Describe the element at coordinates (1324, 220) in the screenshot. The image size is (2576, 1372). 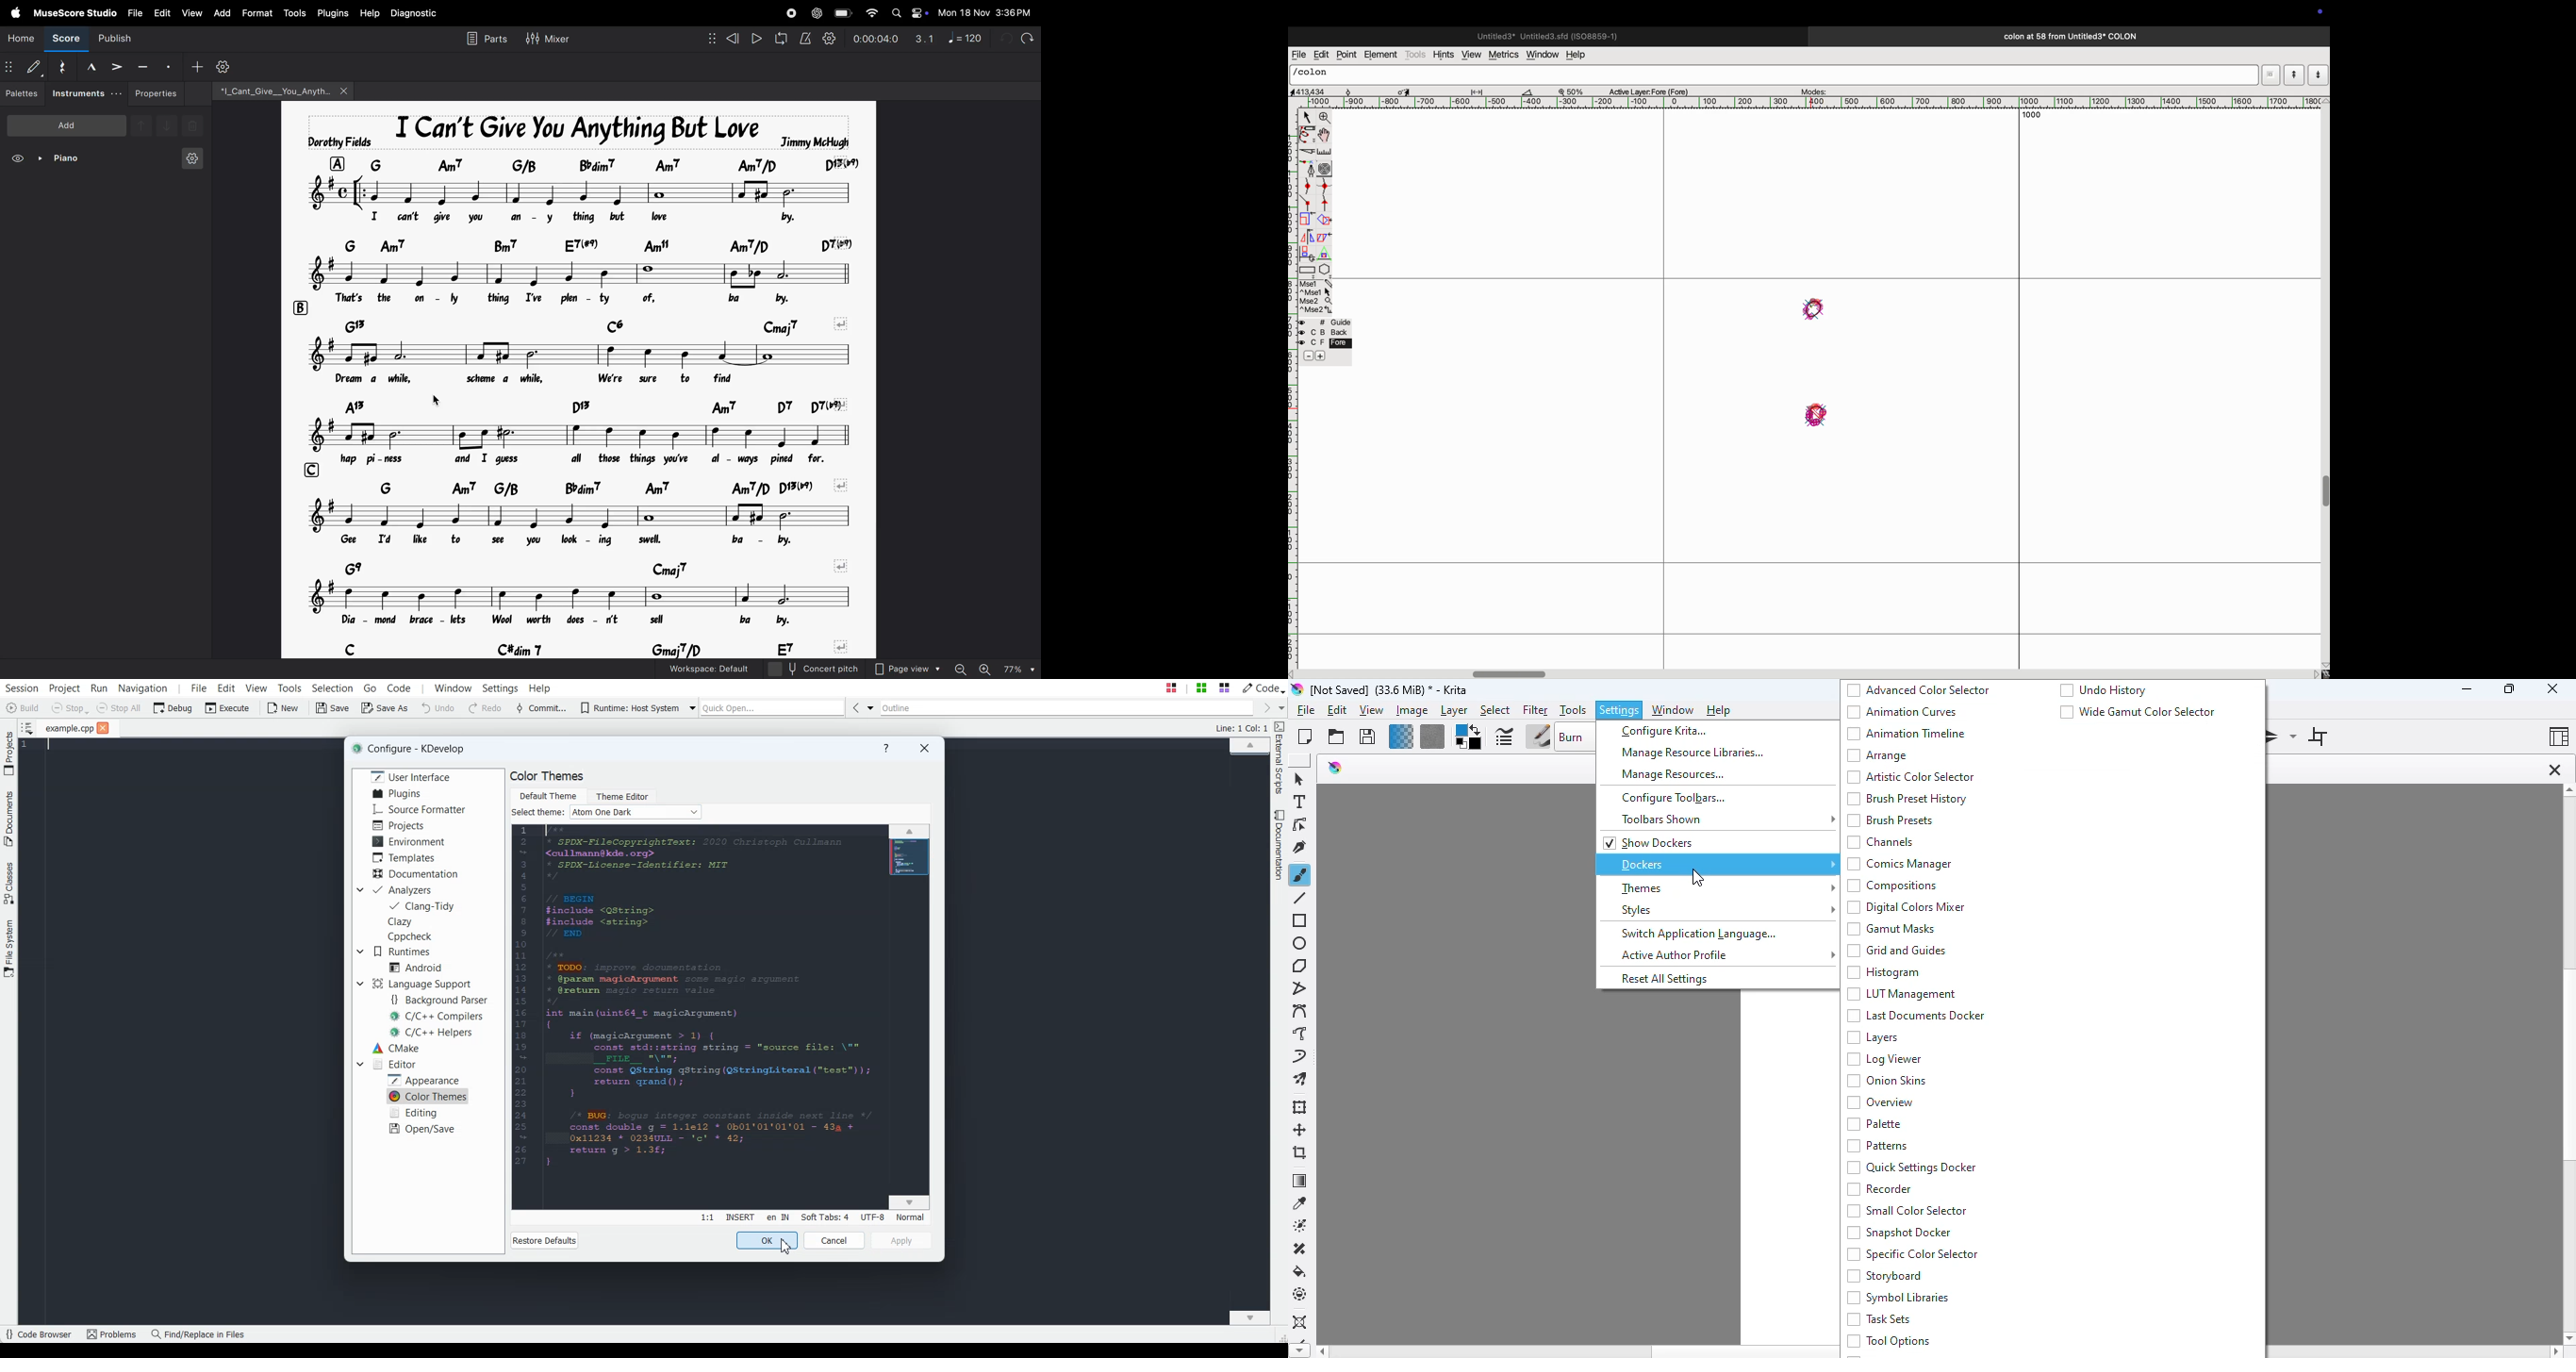
I see `extract` at that location.